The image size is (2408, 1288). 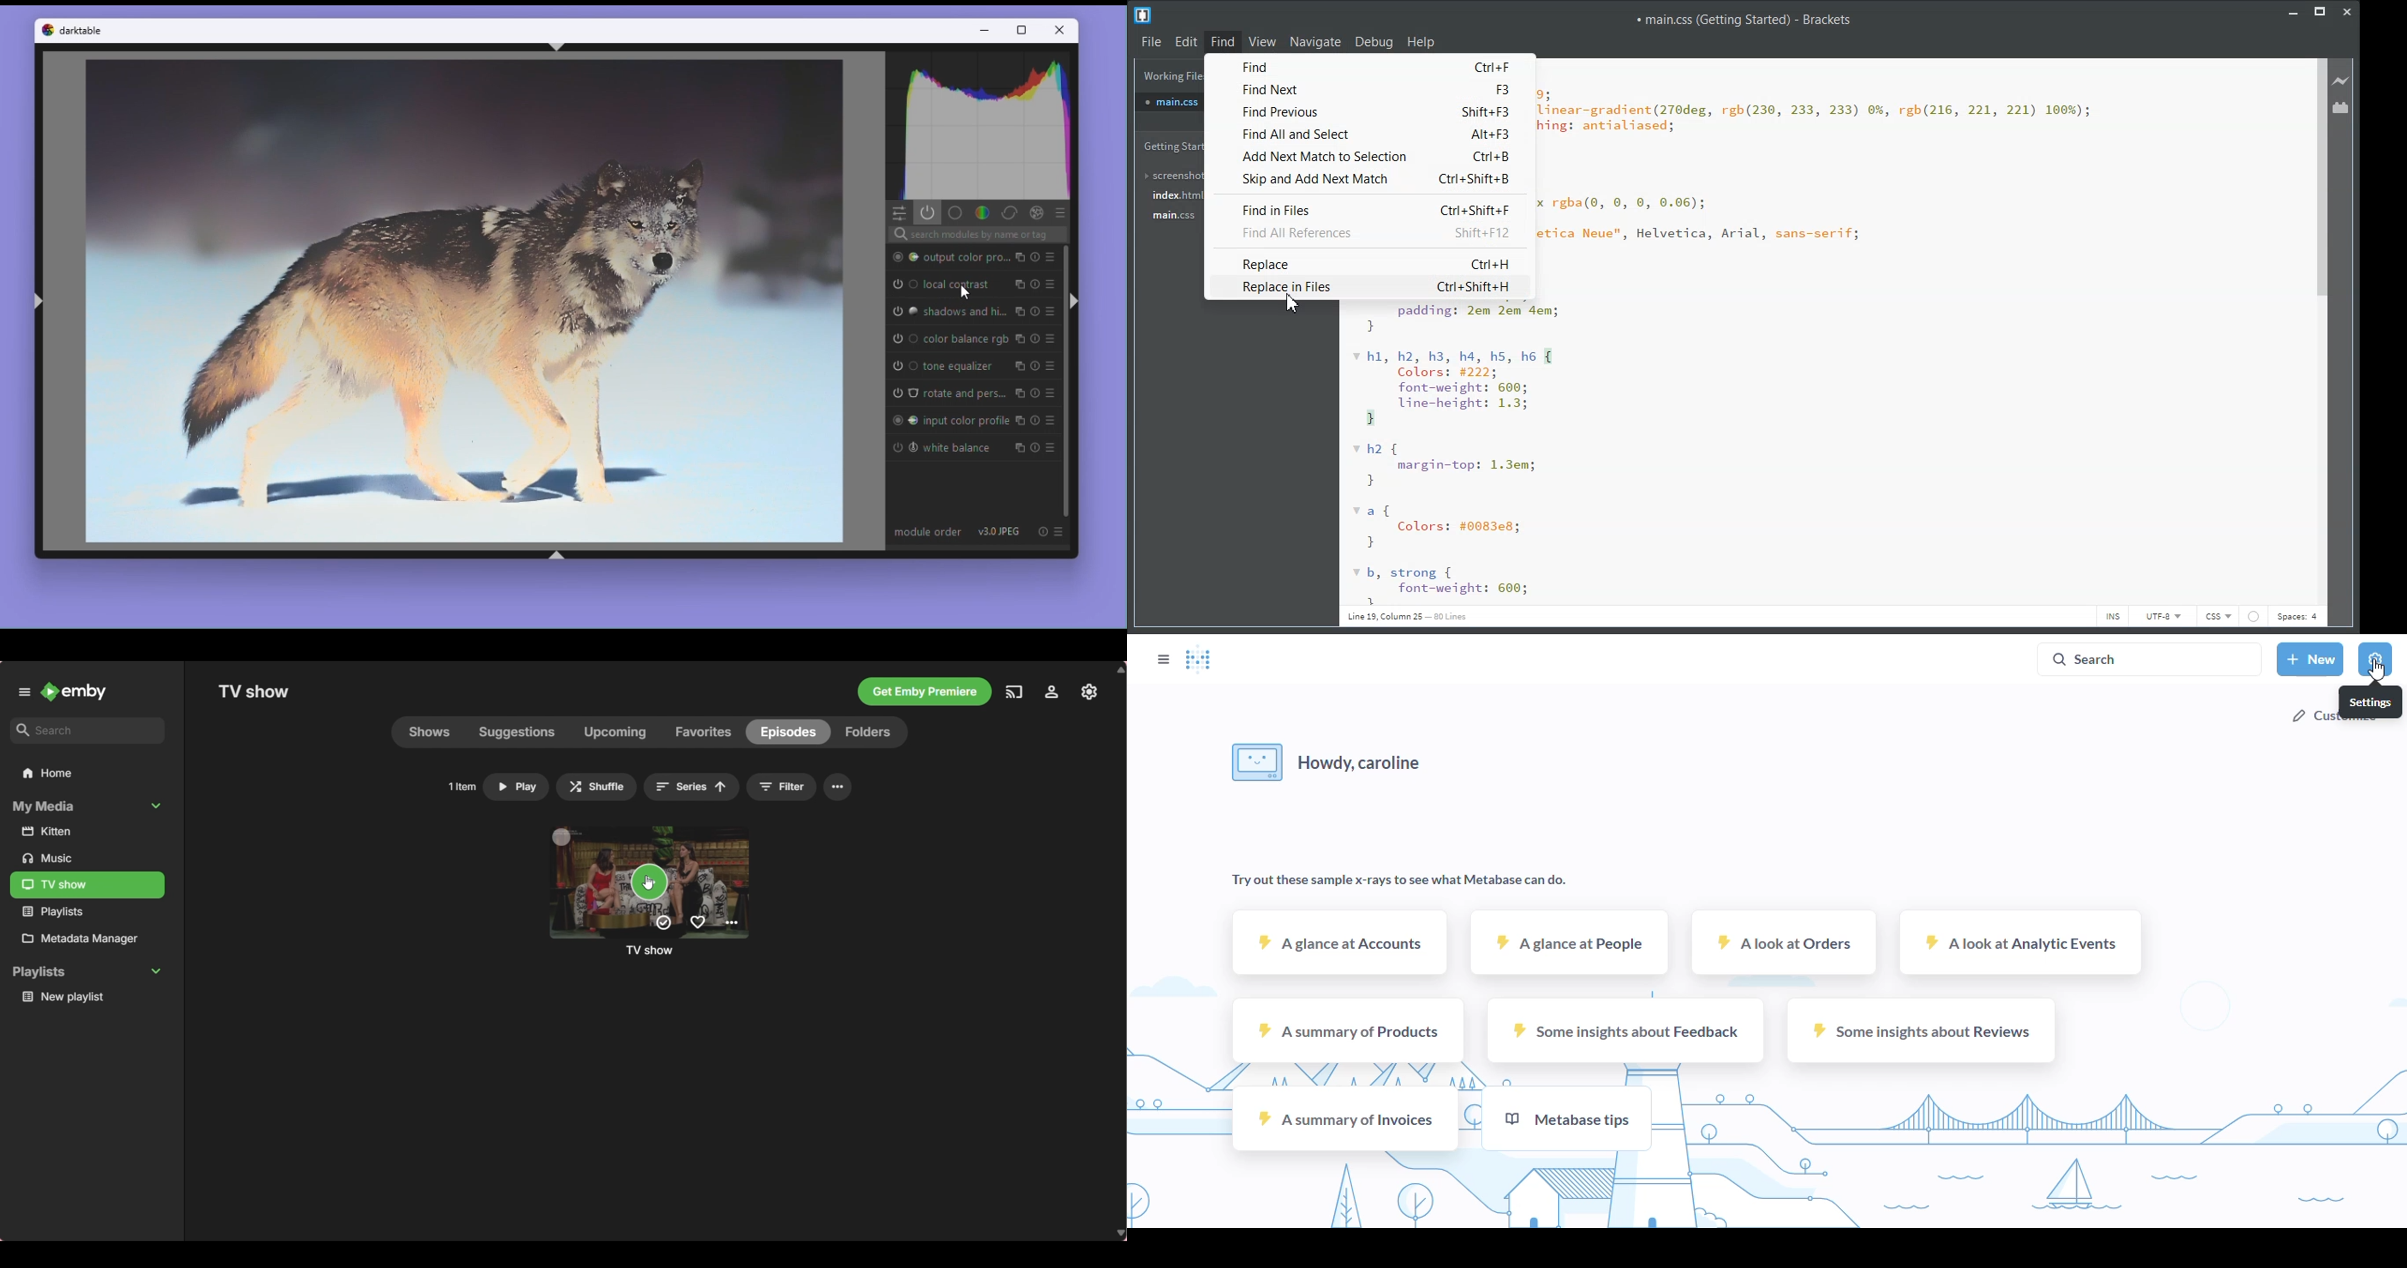 What do you see at coordinates (1262, 41) in the screenshot?
I see `View` at bounding box center [1262, 41].